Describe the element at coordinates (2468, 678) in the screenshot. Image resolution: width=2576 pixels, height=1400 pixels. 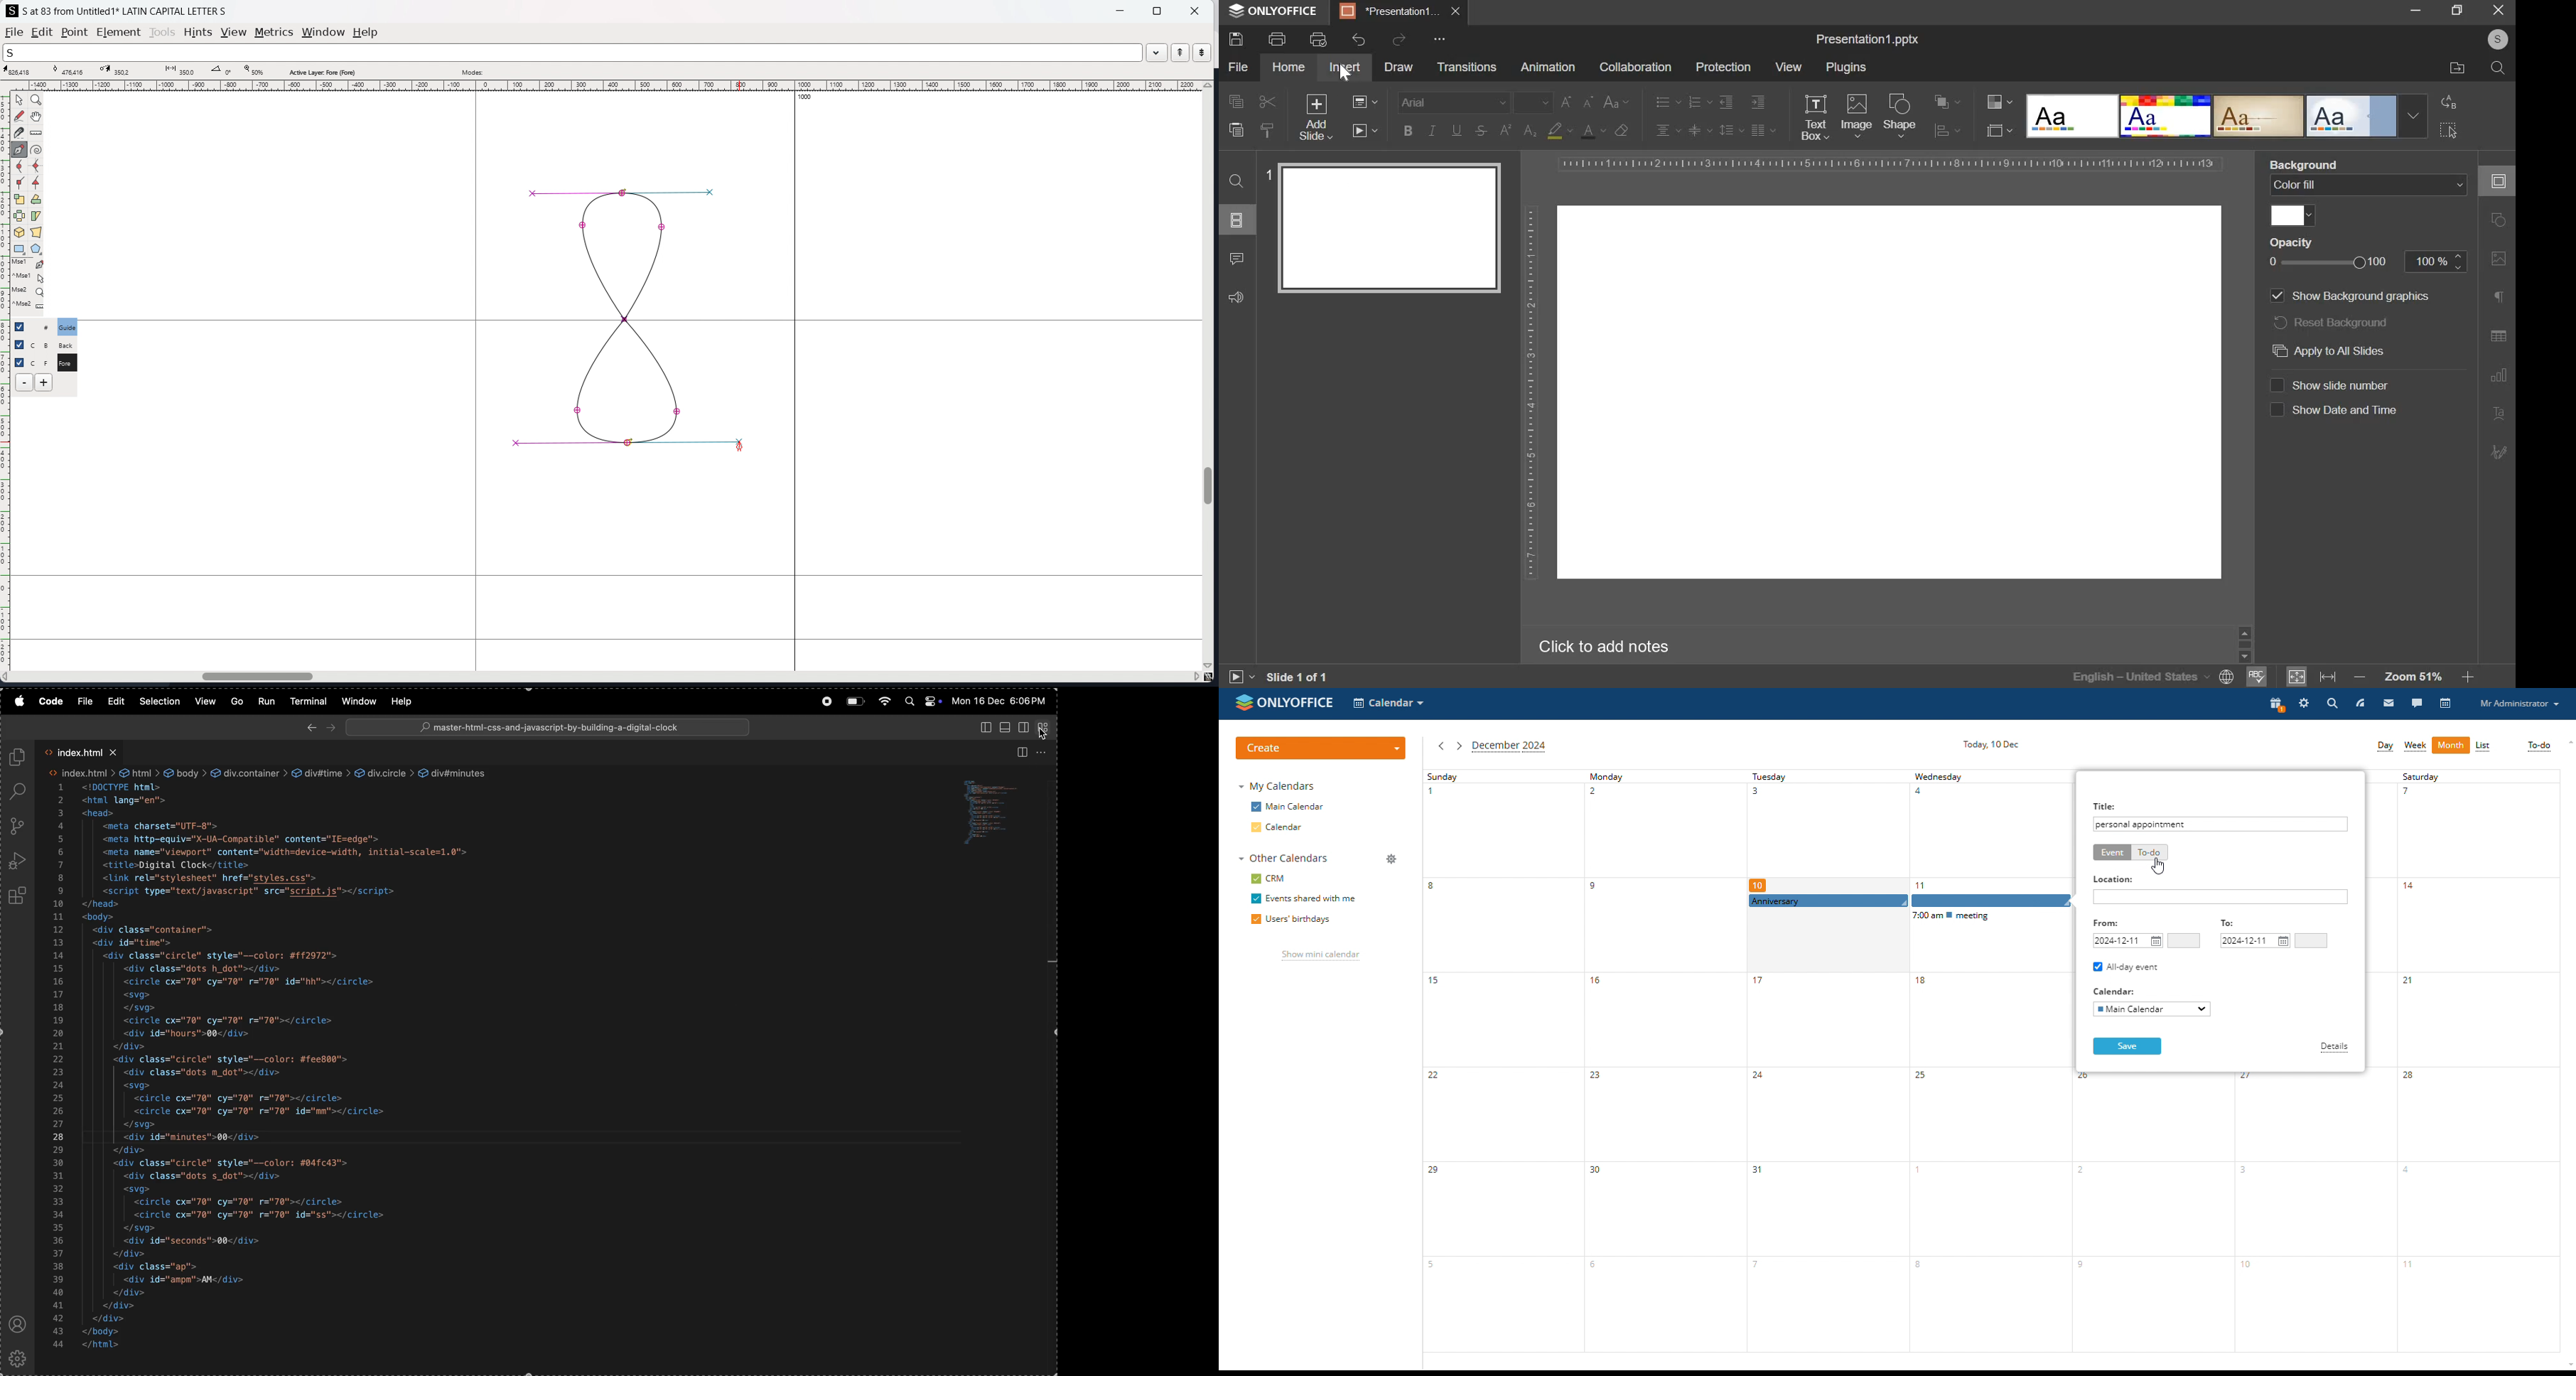
I see `zoom in` at that location.